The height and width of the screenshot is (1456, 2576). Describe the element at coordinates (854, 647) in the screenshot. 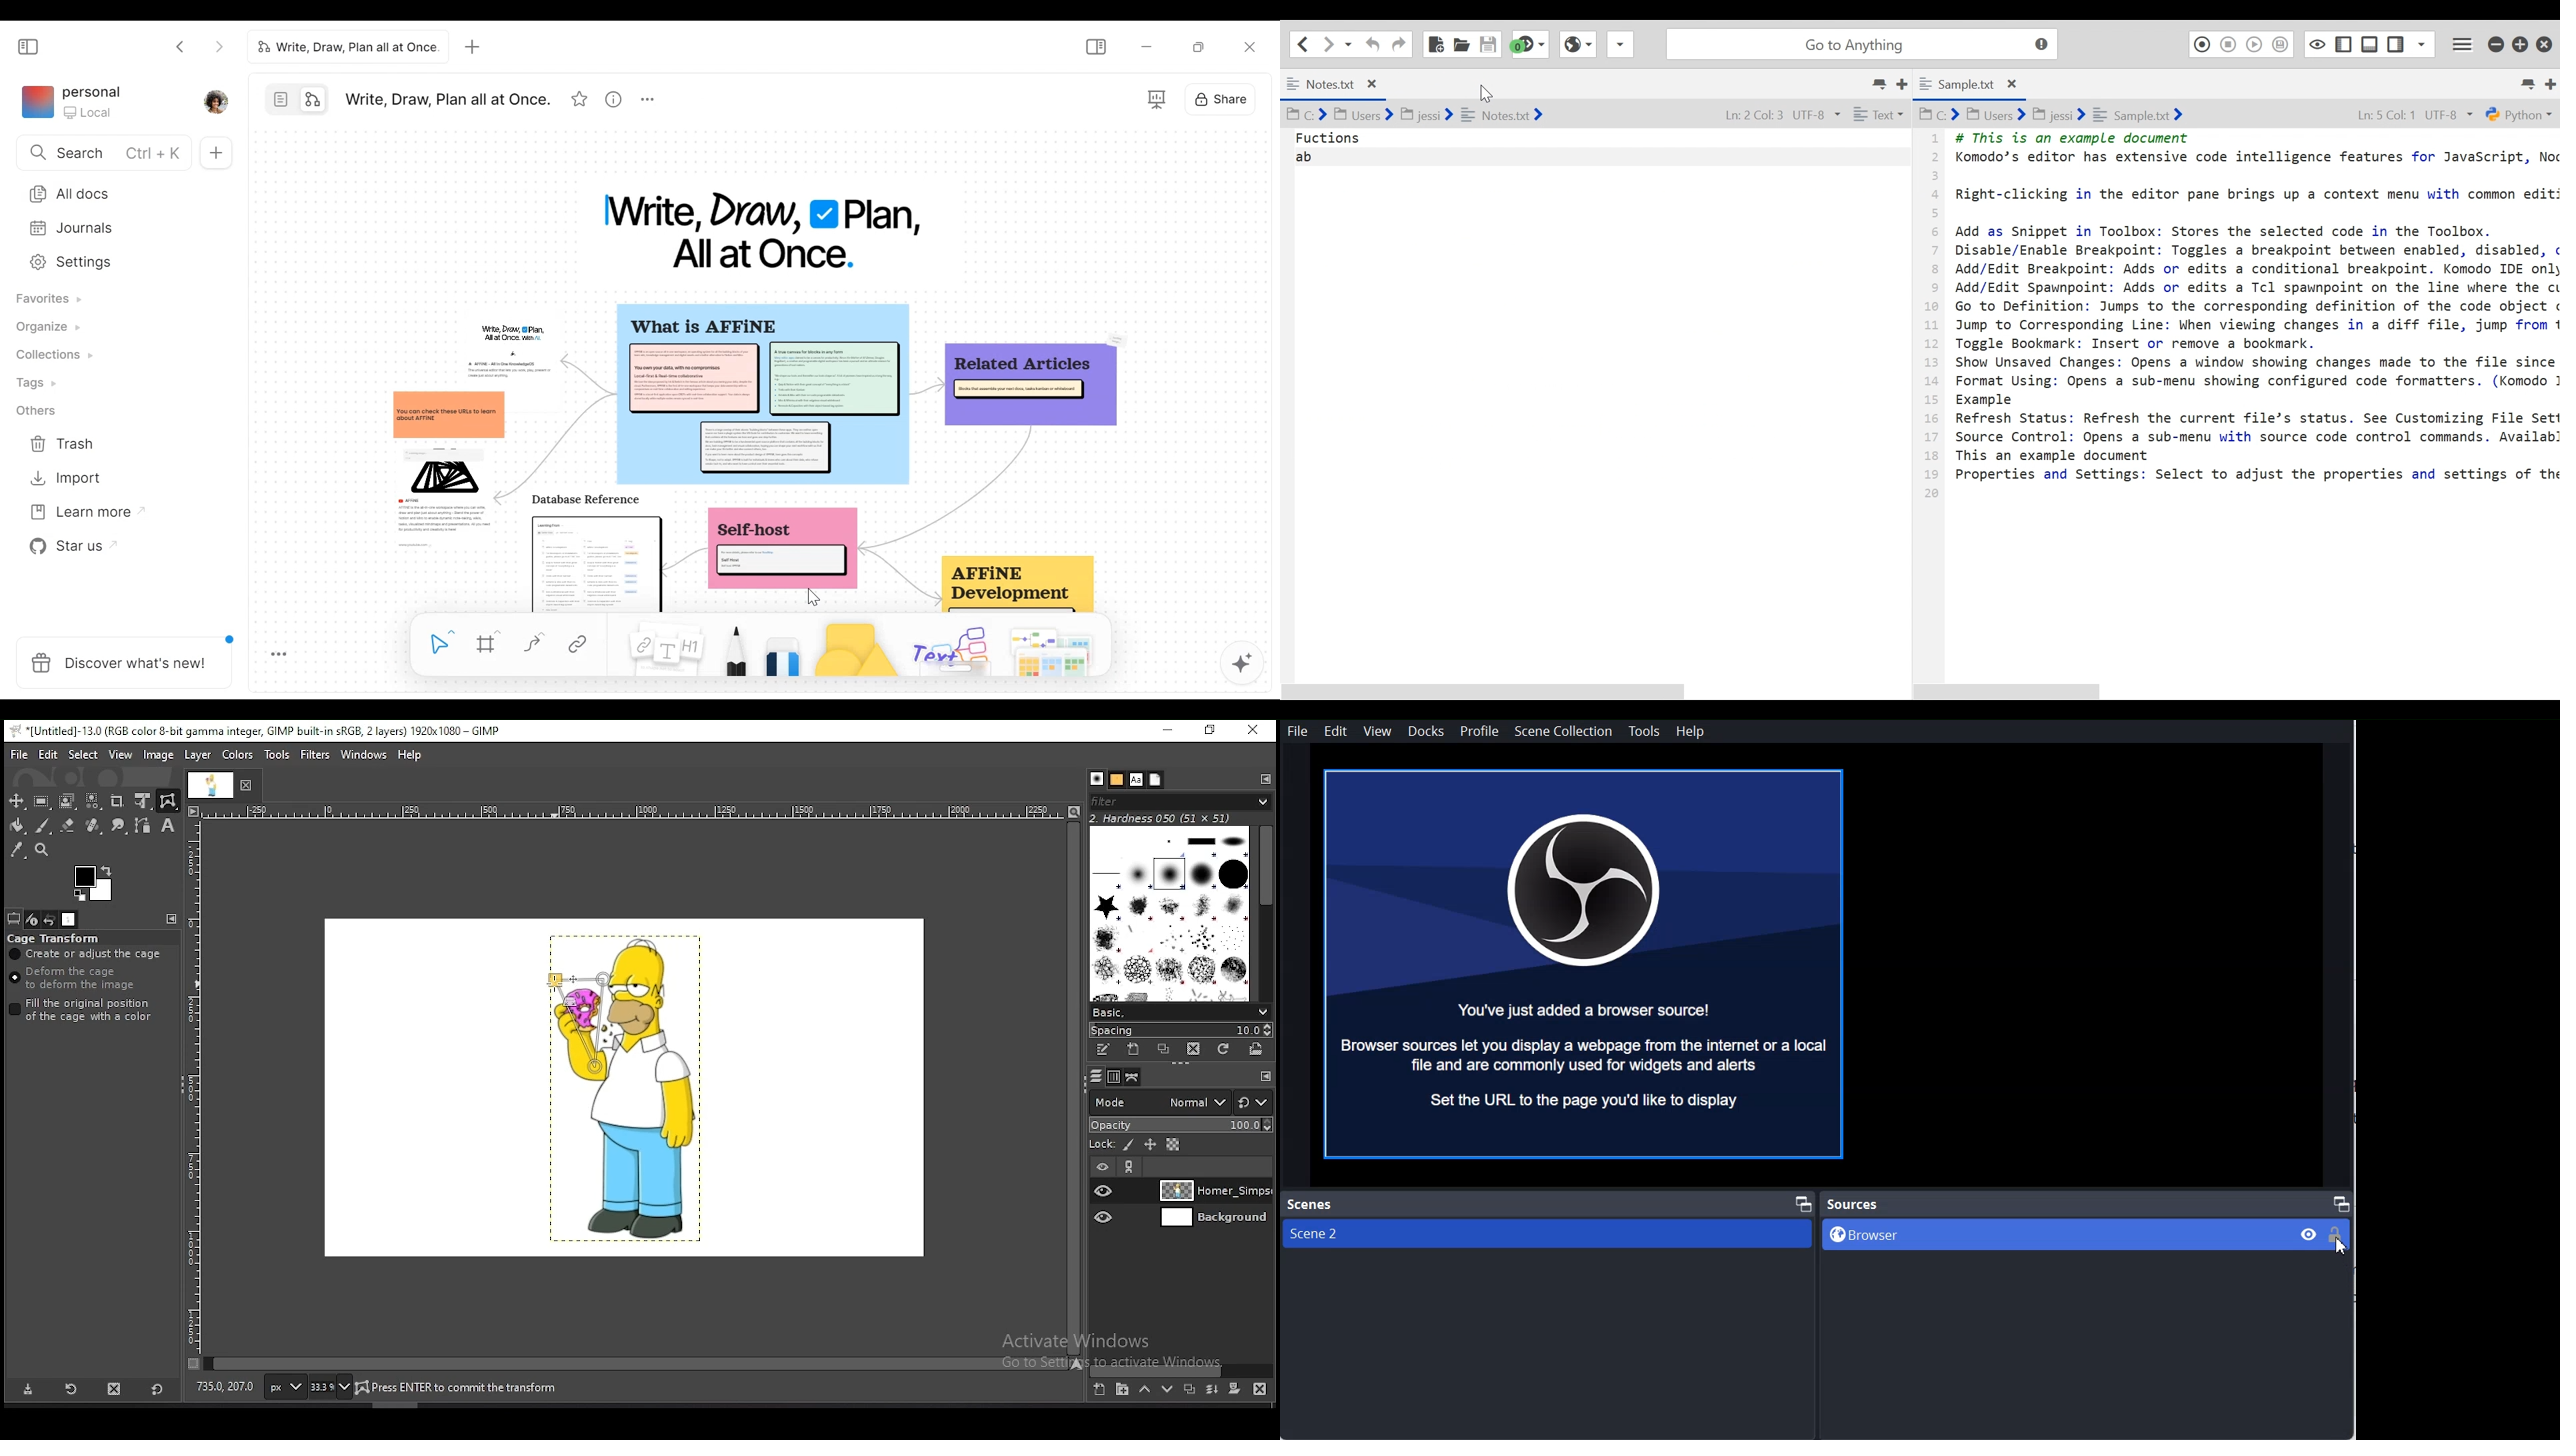

I see `Shapes` at that location.